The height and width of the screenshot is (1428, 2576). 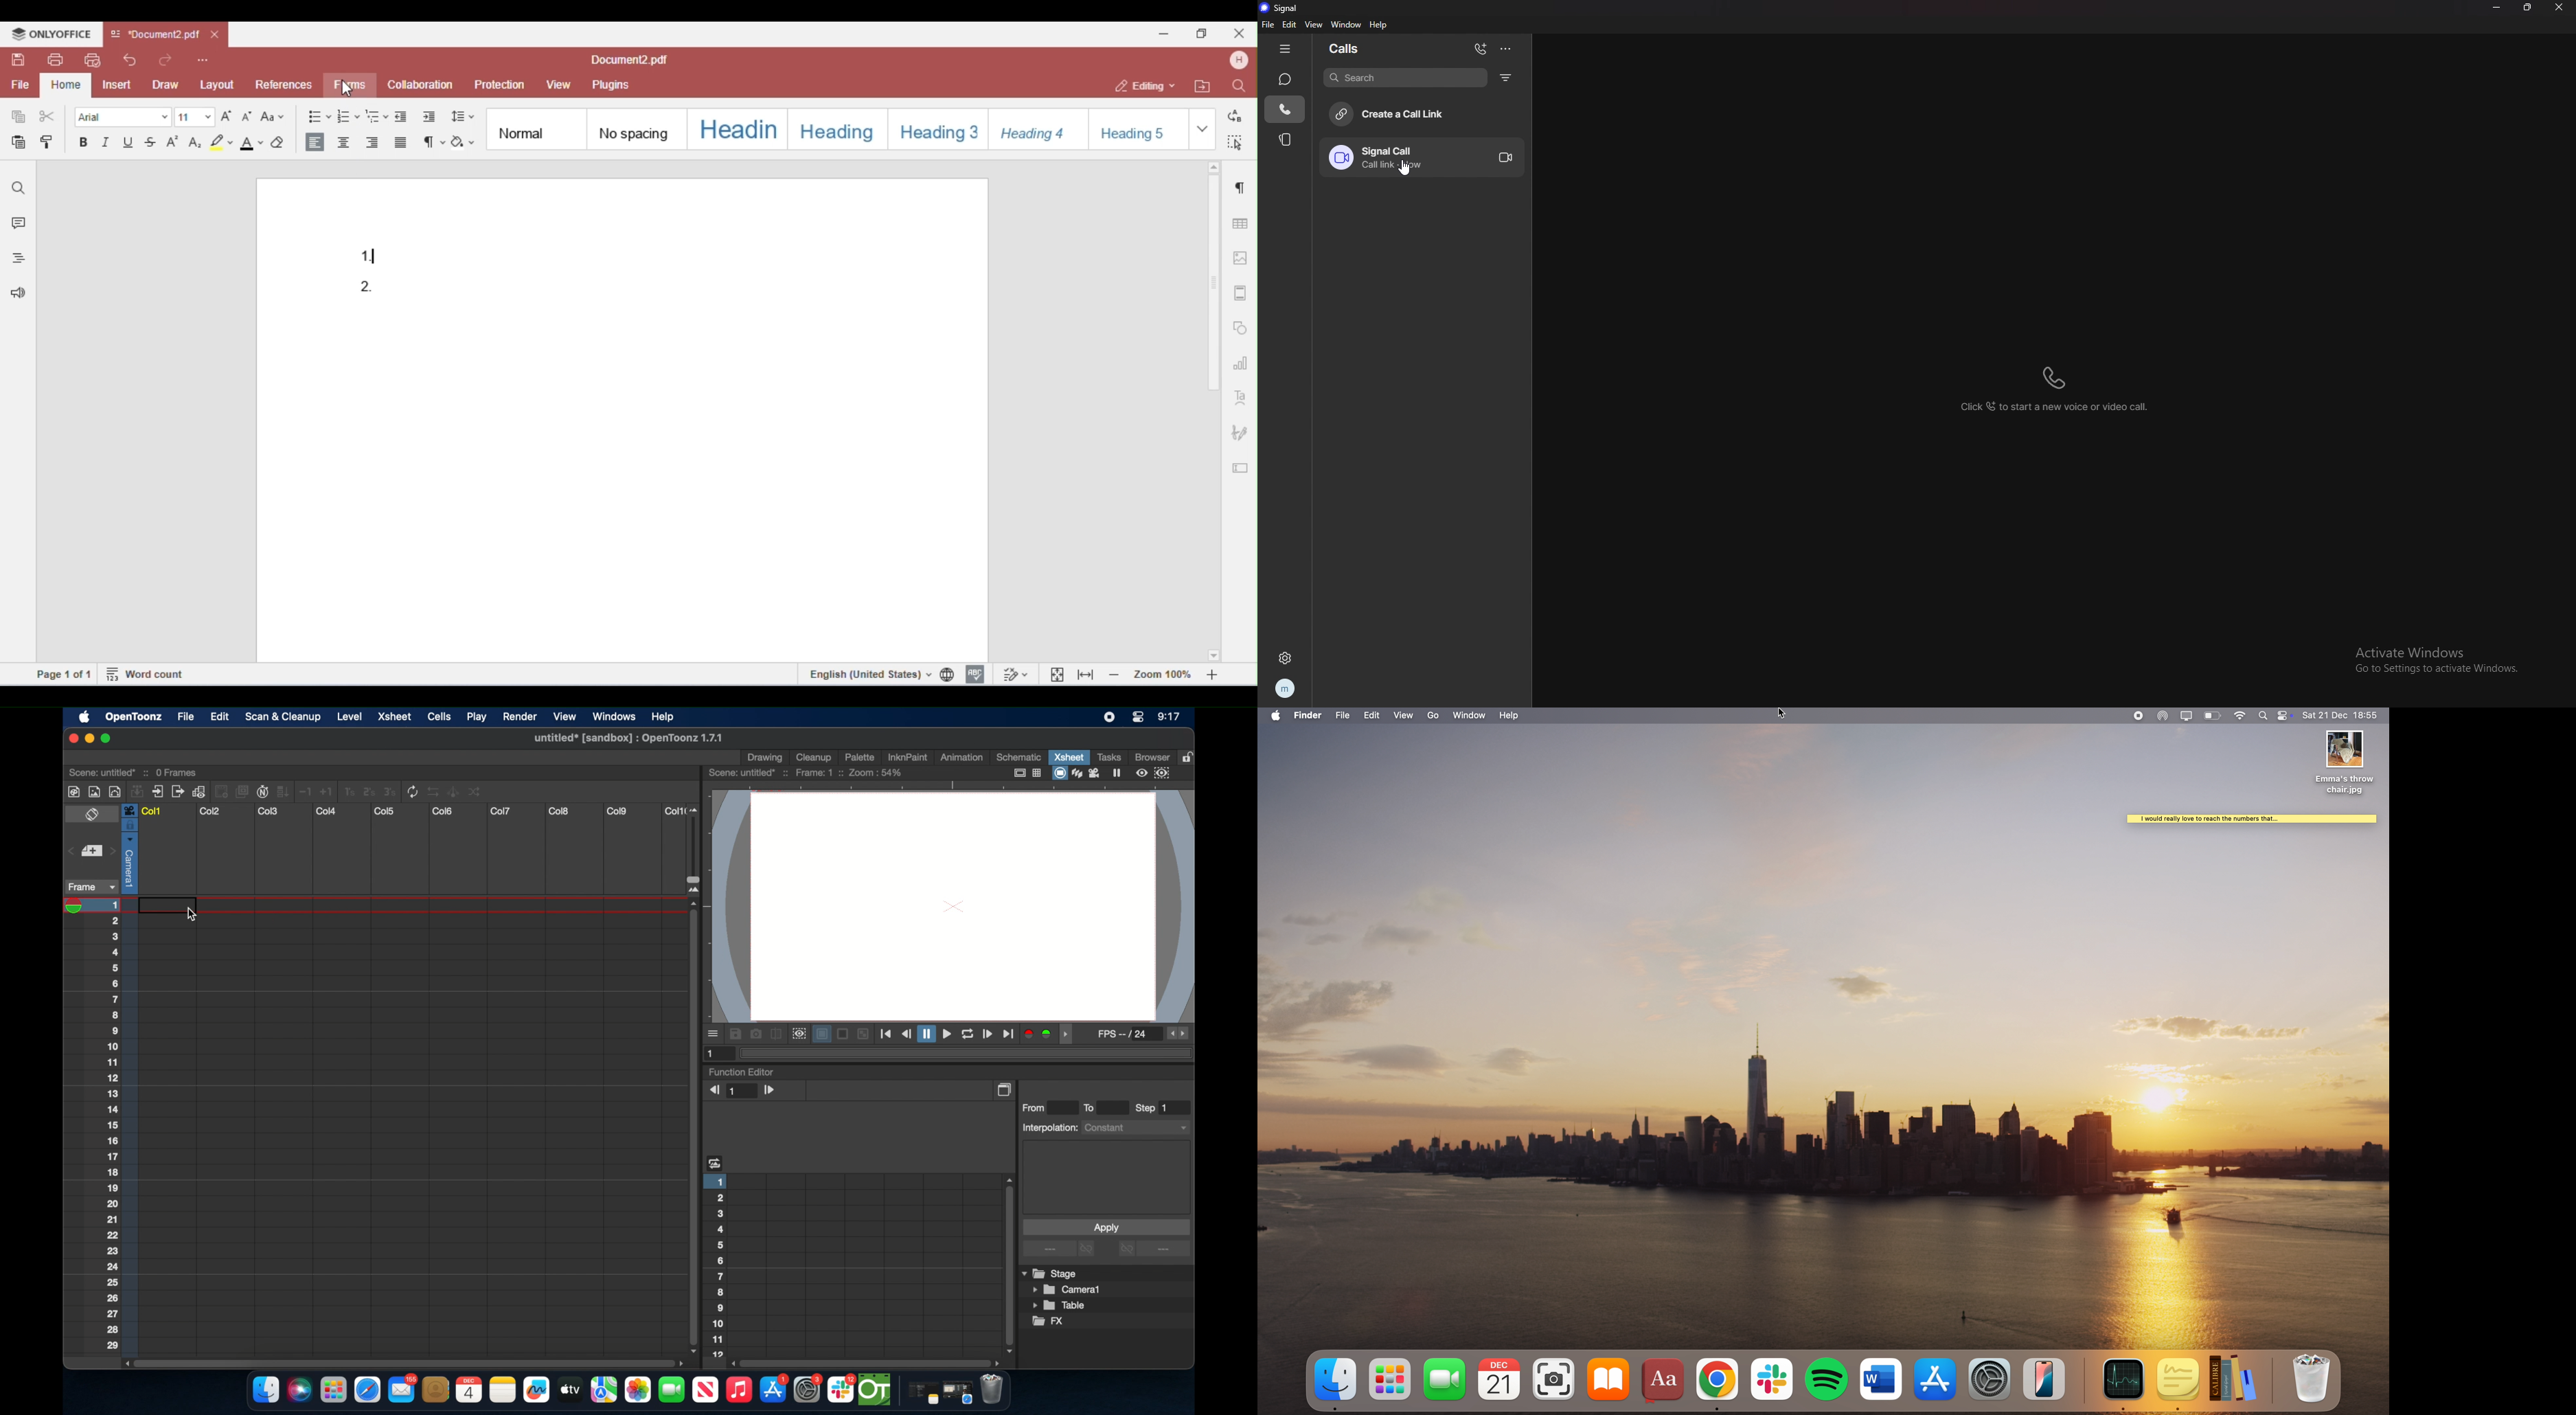 What do you see at coordinates (402, 1362) in the screenshot?
I see `scroll box` at bounding box center [402, 1362].